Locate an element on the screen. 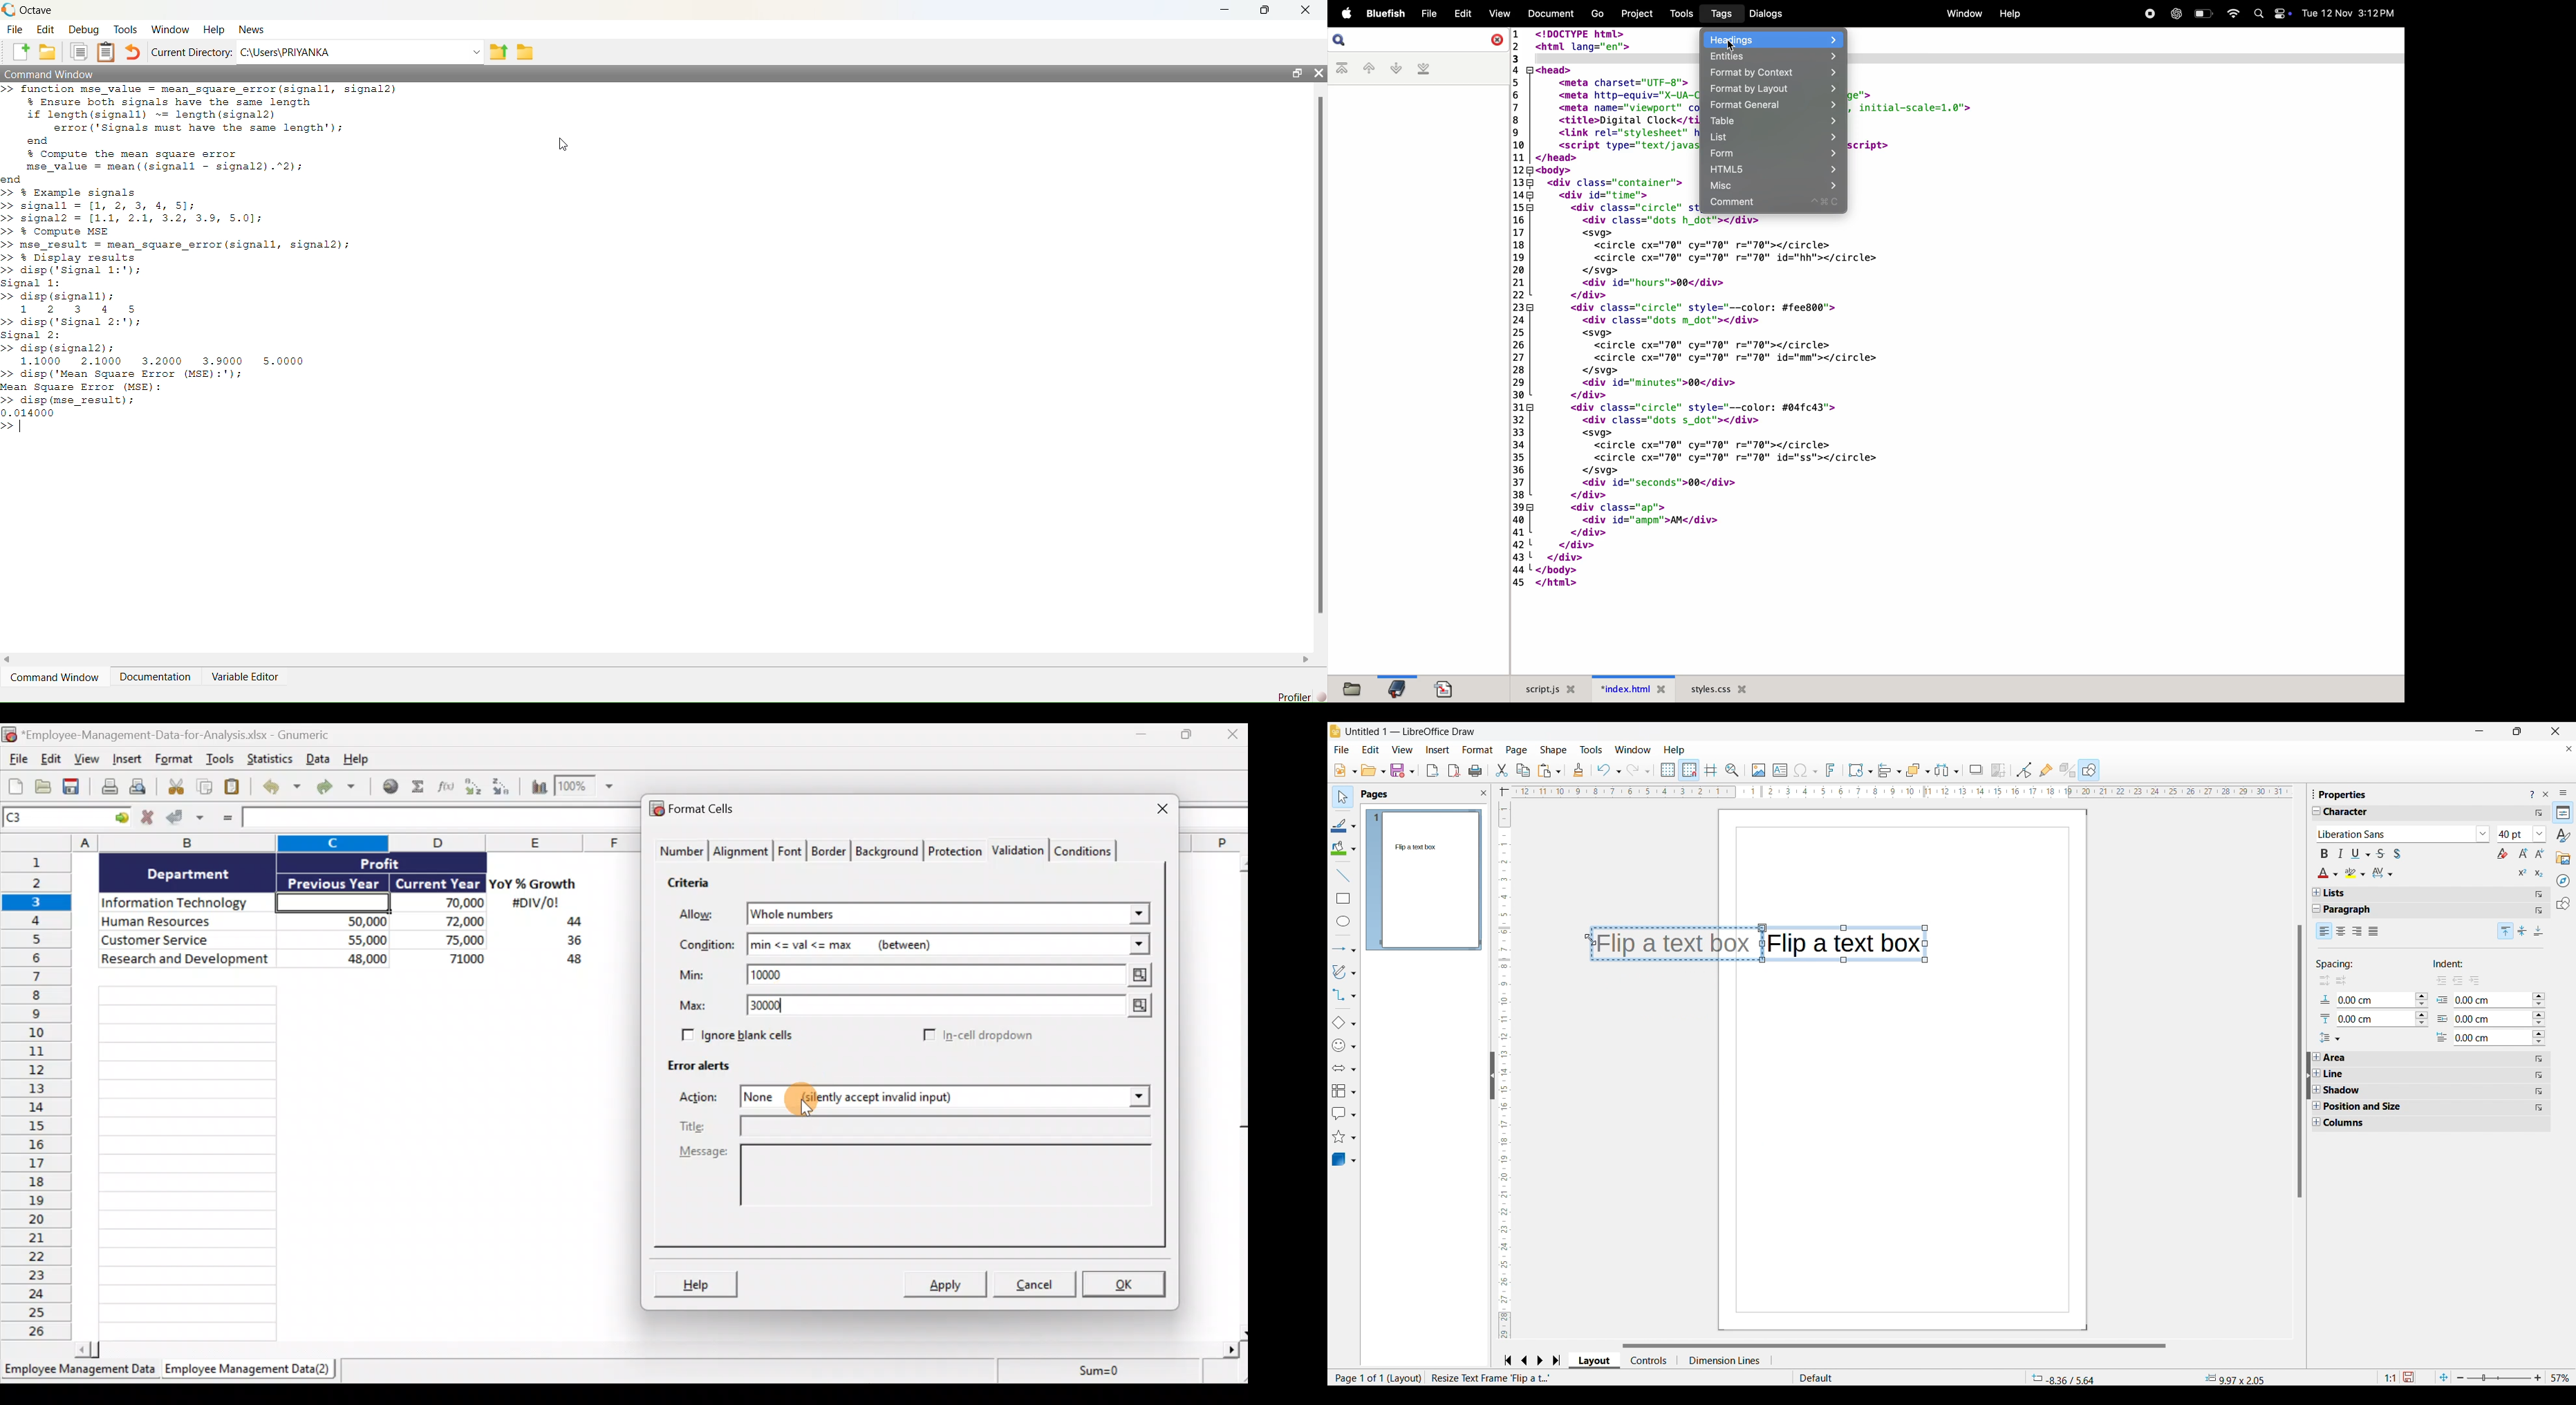  Bold is located at coordinates (2324, 853).